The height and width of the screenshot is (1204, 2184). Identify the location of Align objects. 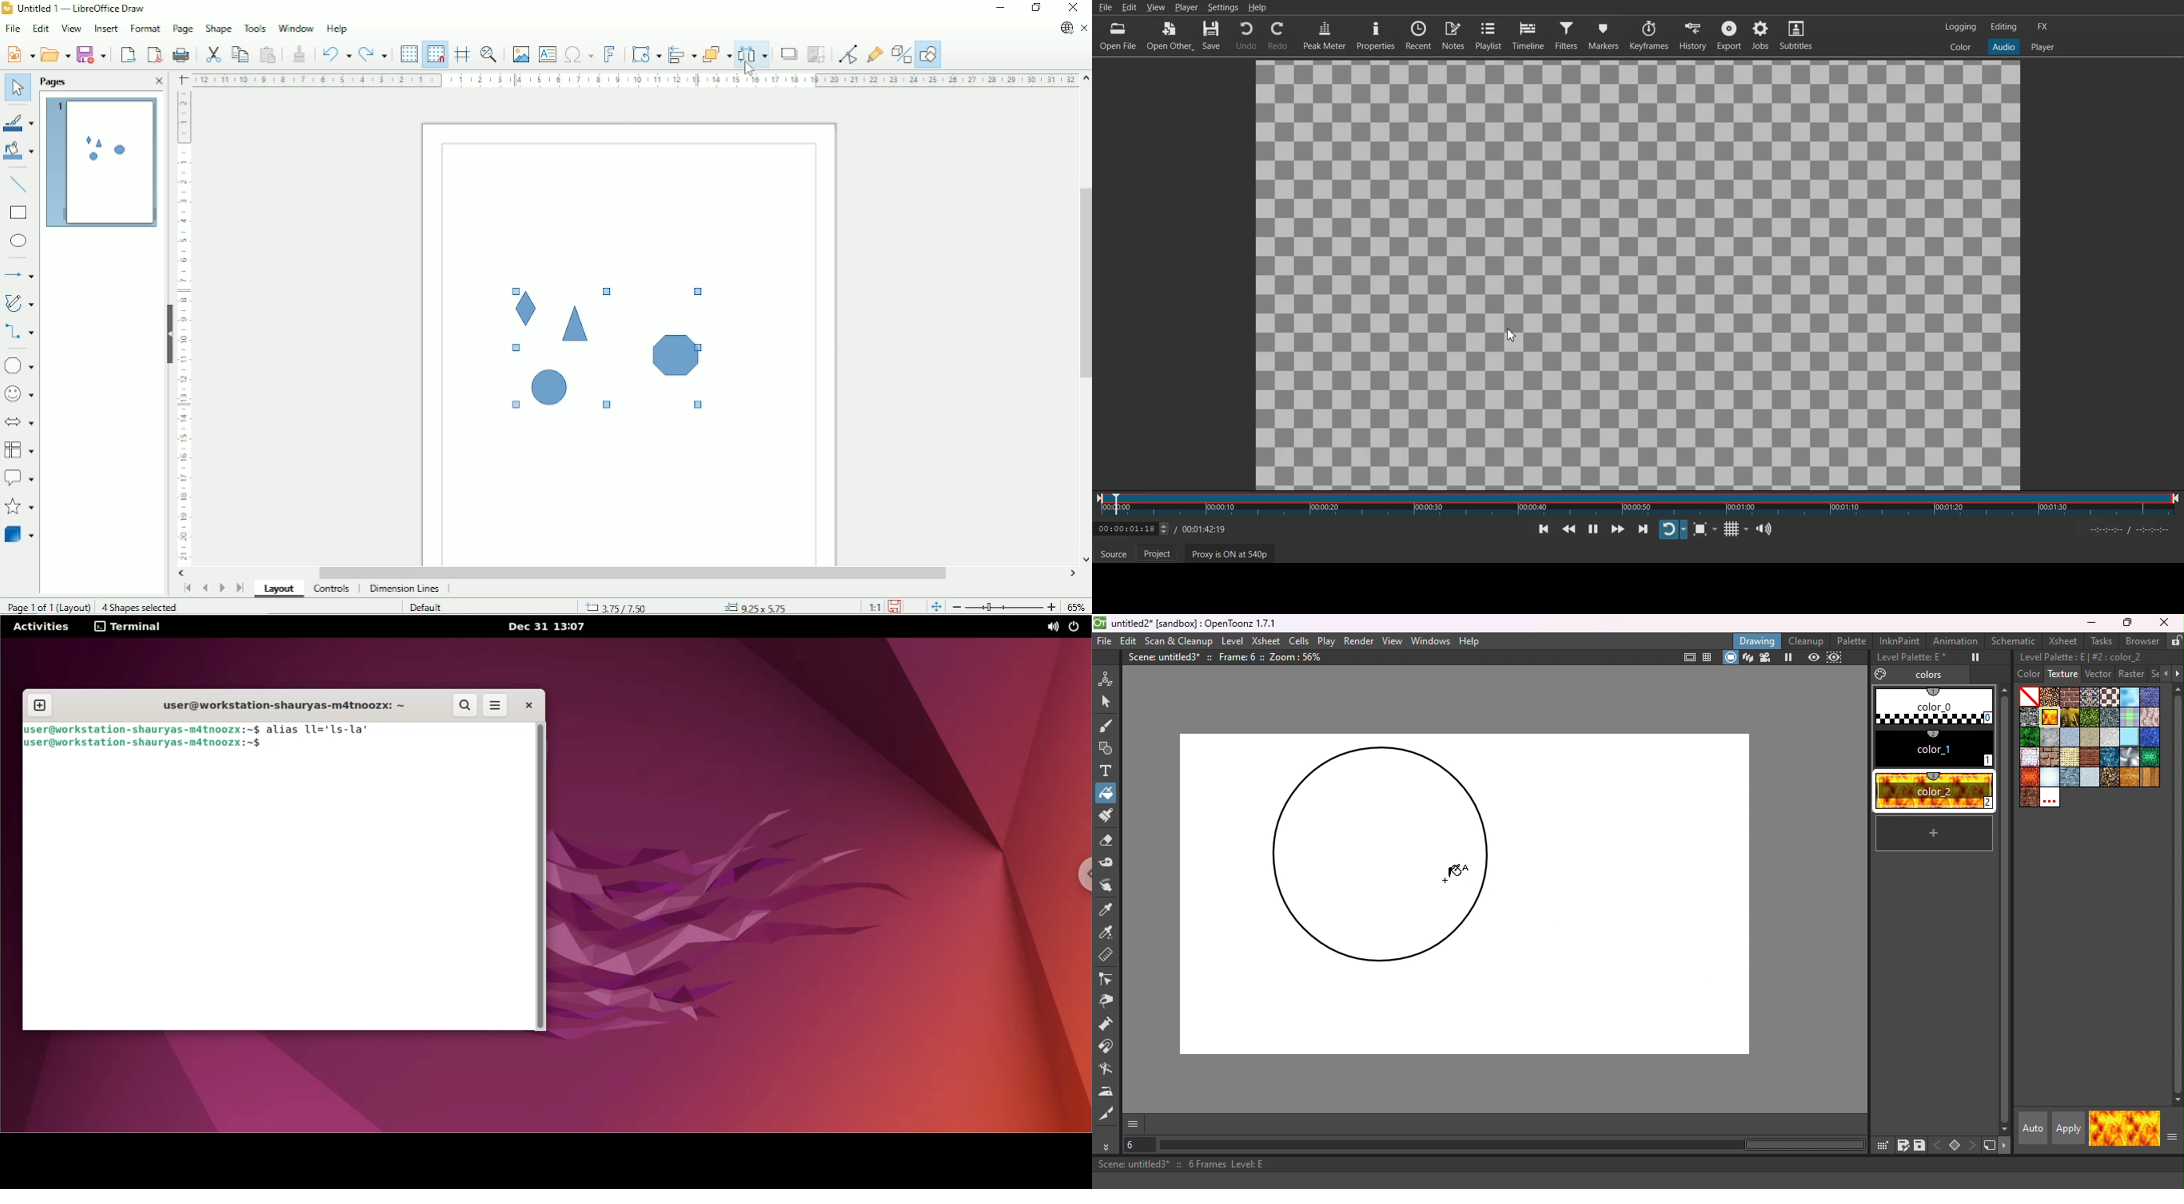
(681, 54).